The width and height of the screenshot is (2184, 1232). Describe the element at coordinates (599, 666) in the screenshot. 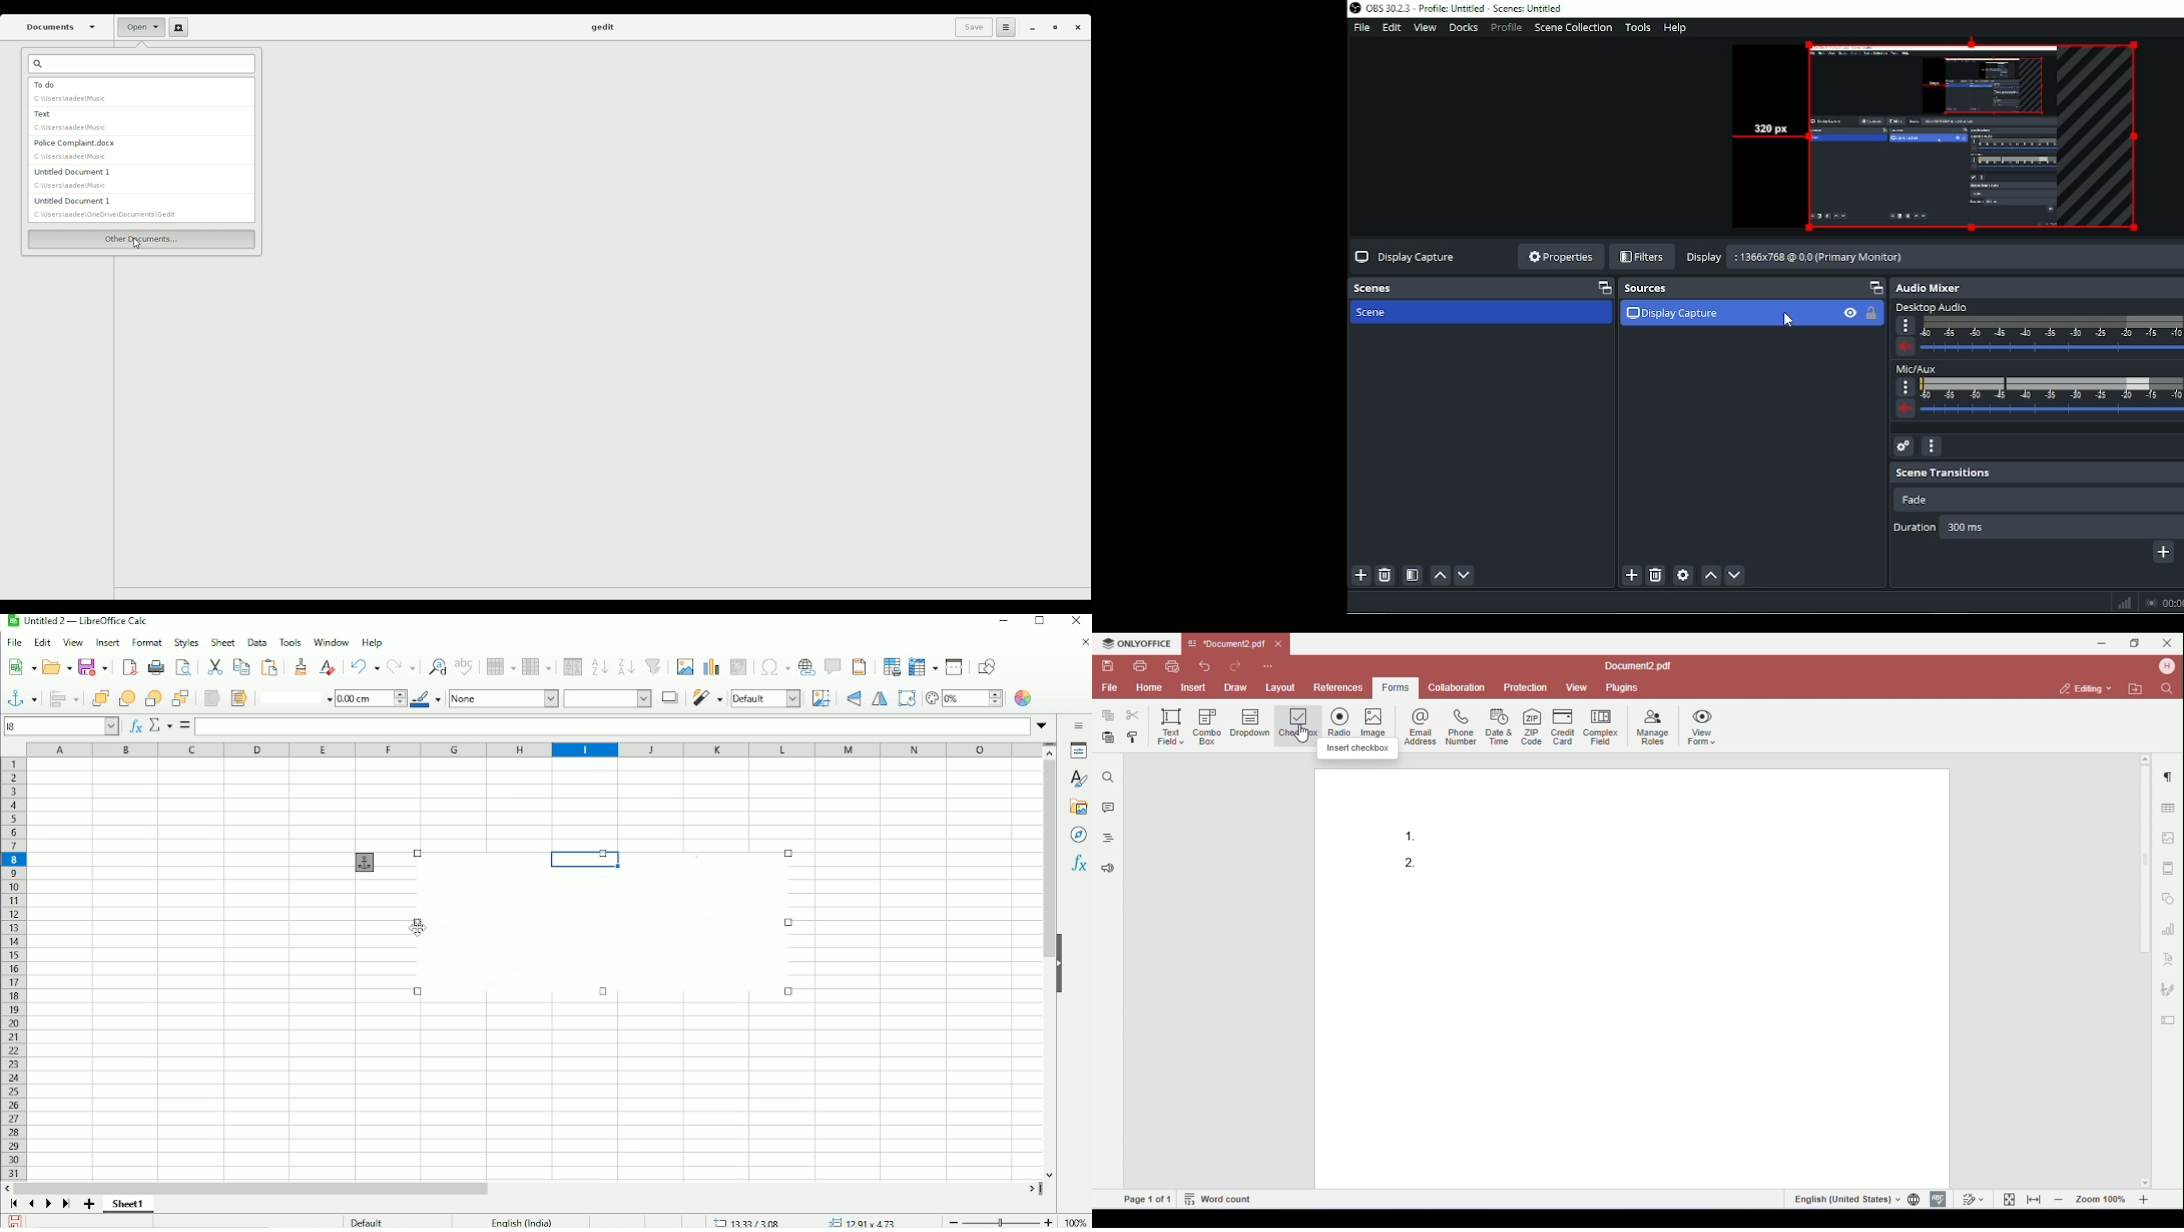

I see `Sort ascending` at that location.